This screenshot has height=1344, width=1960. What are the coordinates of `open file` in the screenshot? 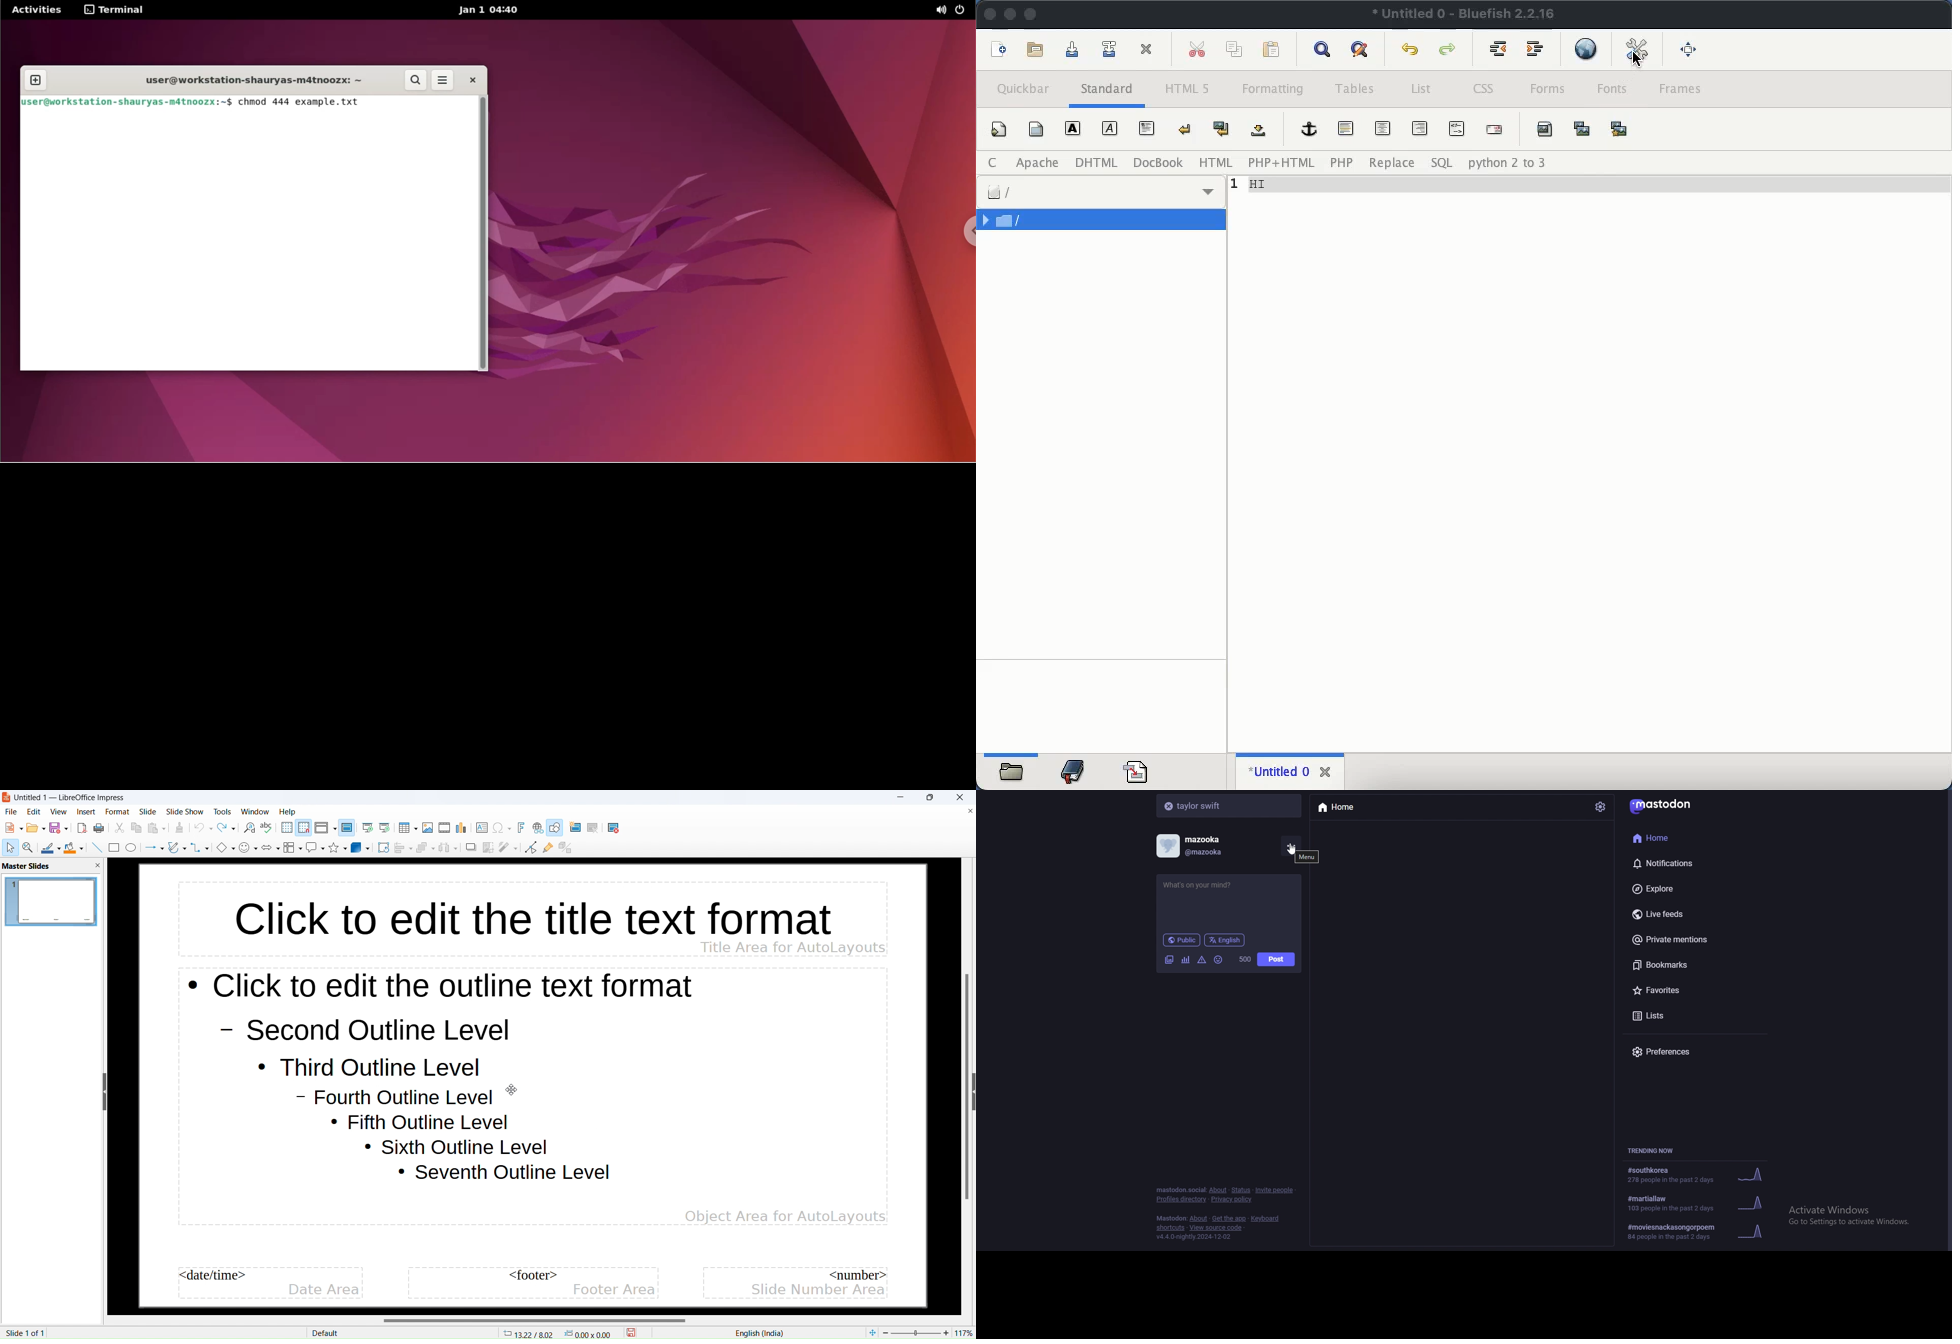 It's located at (1036, 50).